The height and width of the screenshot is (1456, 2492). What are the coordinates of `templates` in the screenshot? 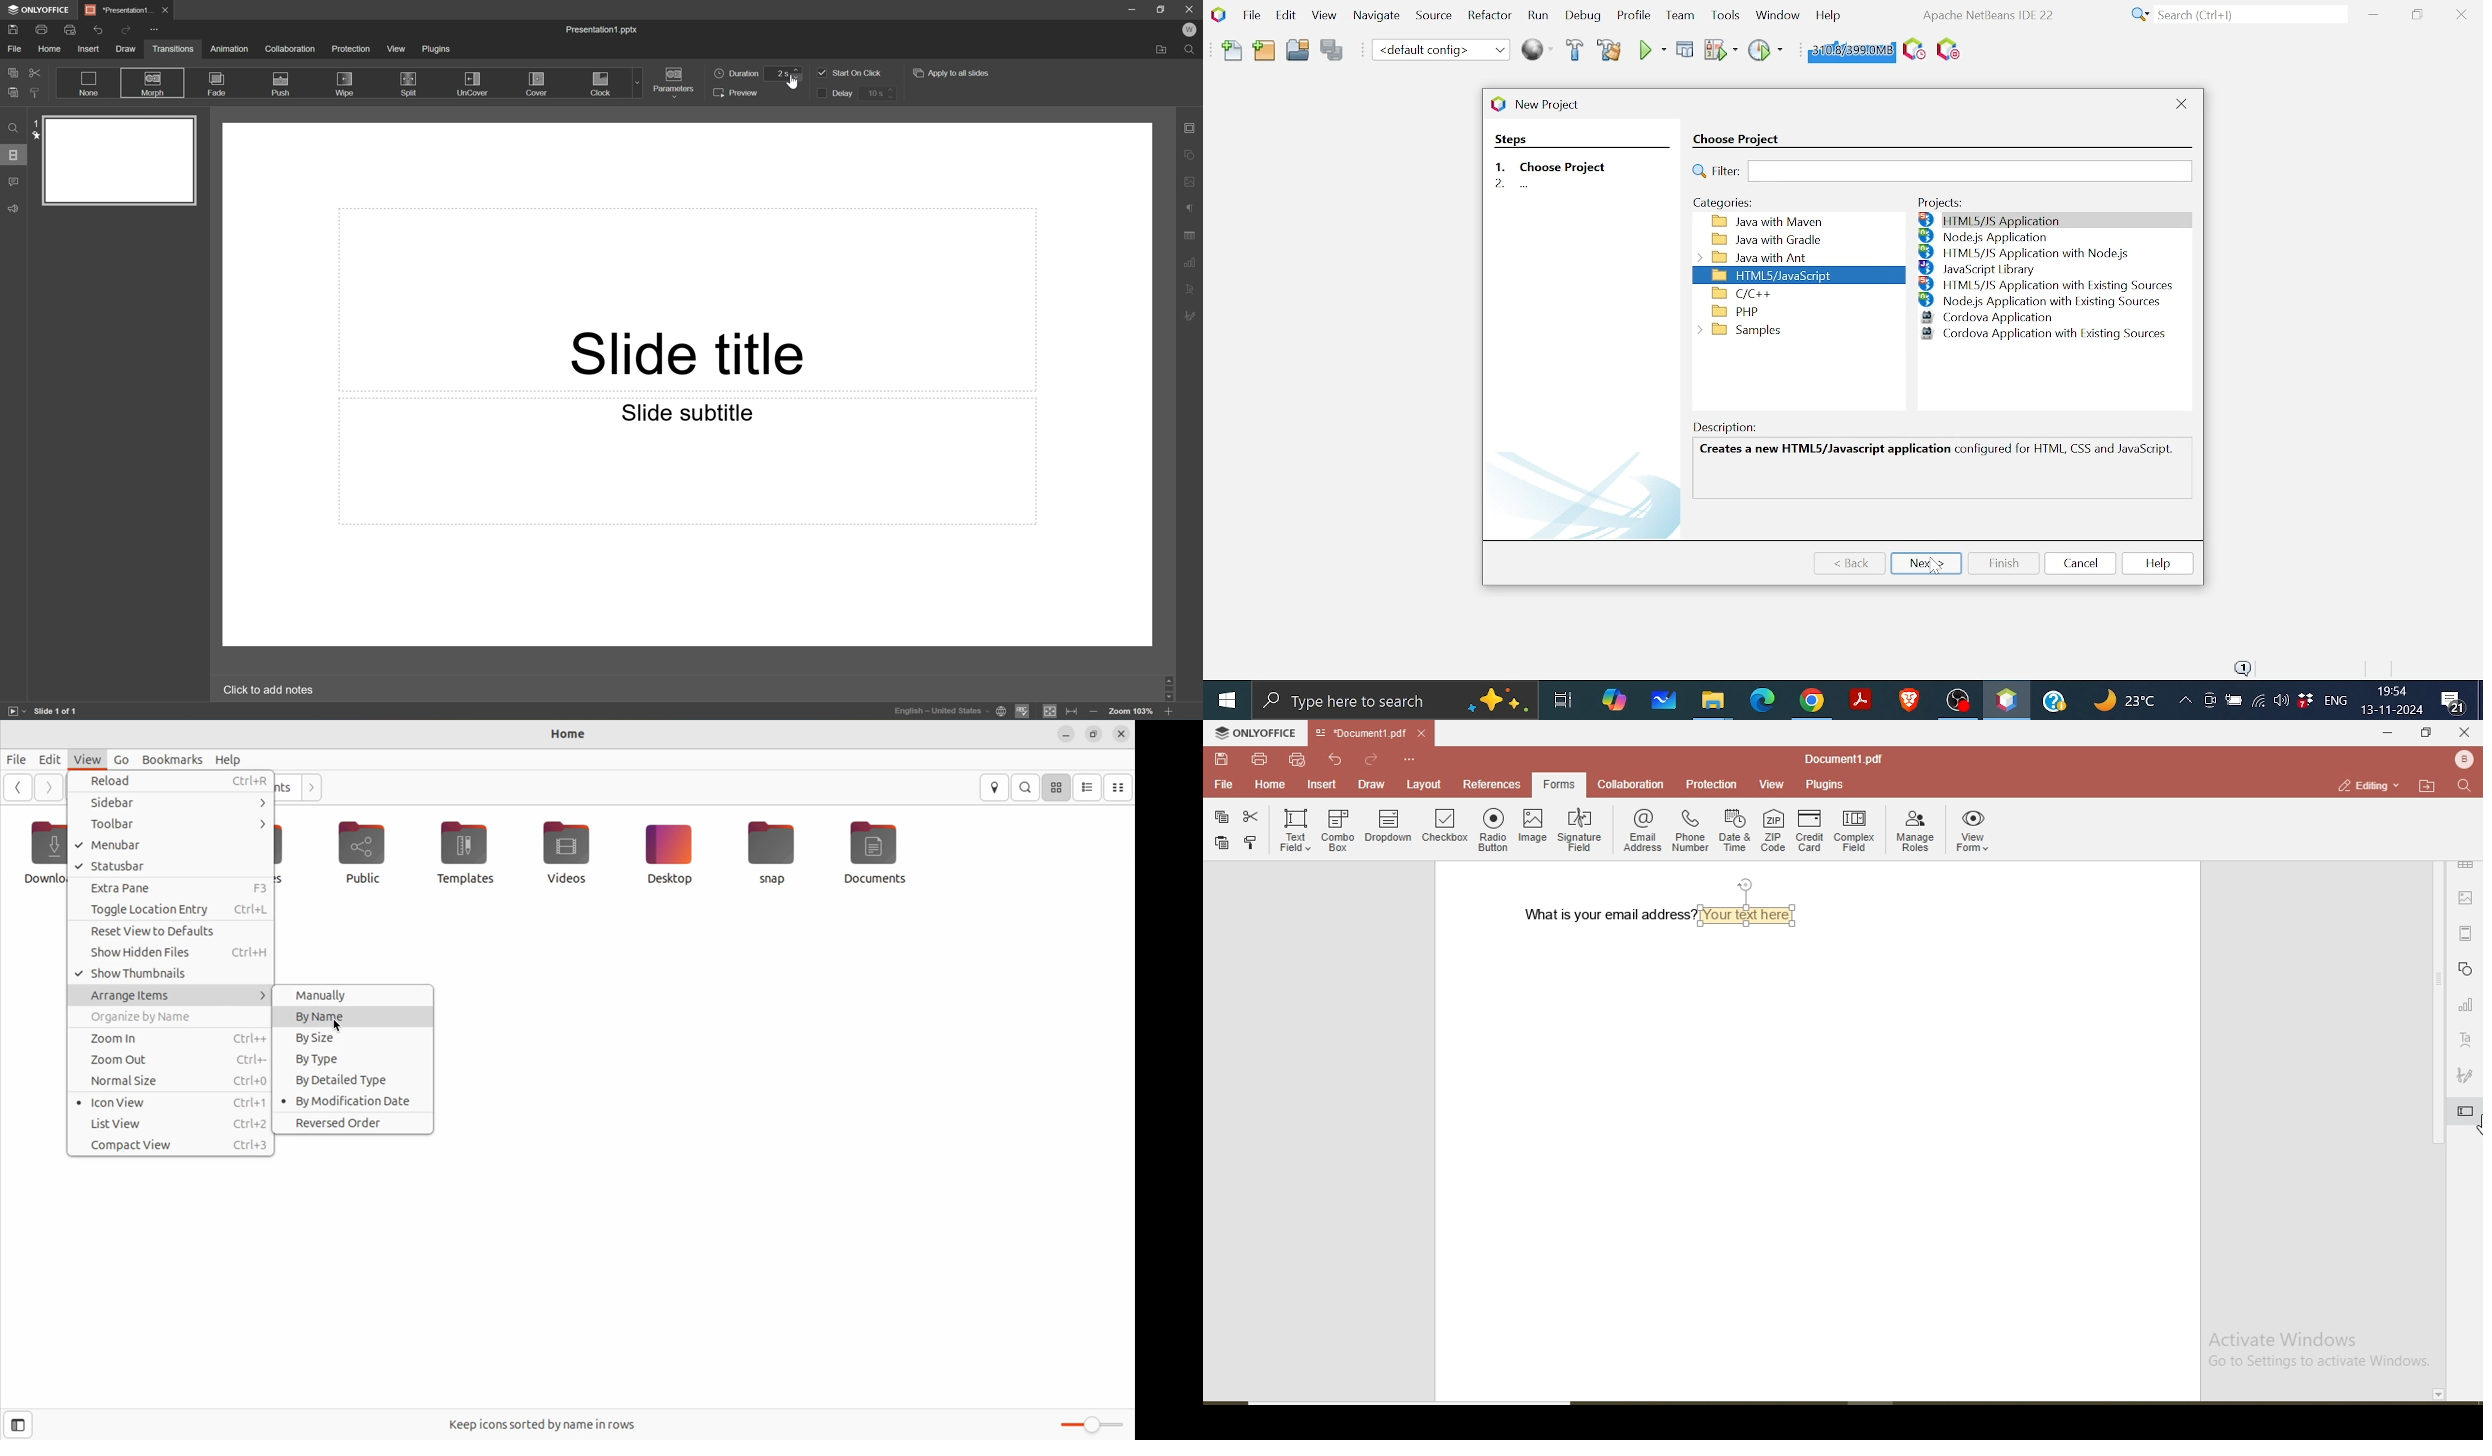 It's located at (464, 852).